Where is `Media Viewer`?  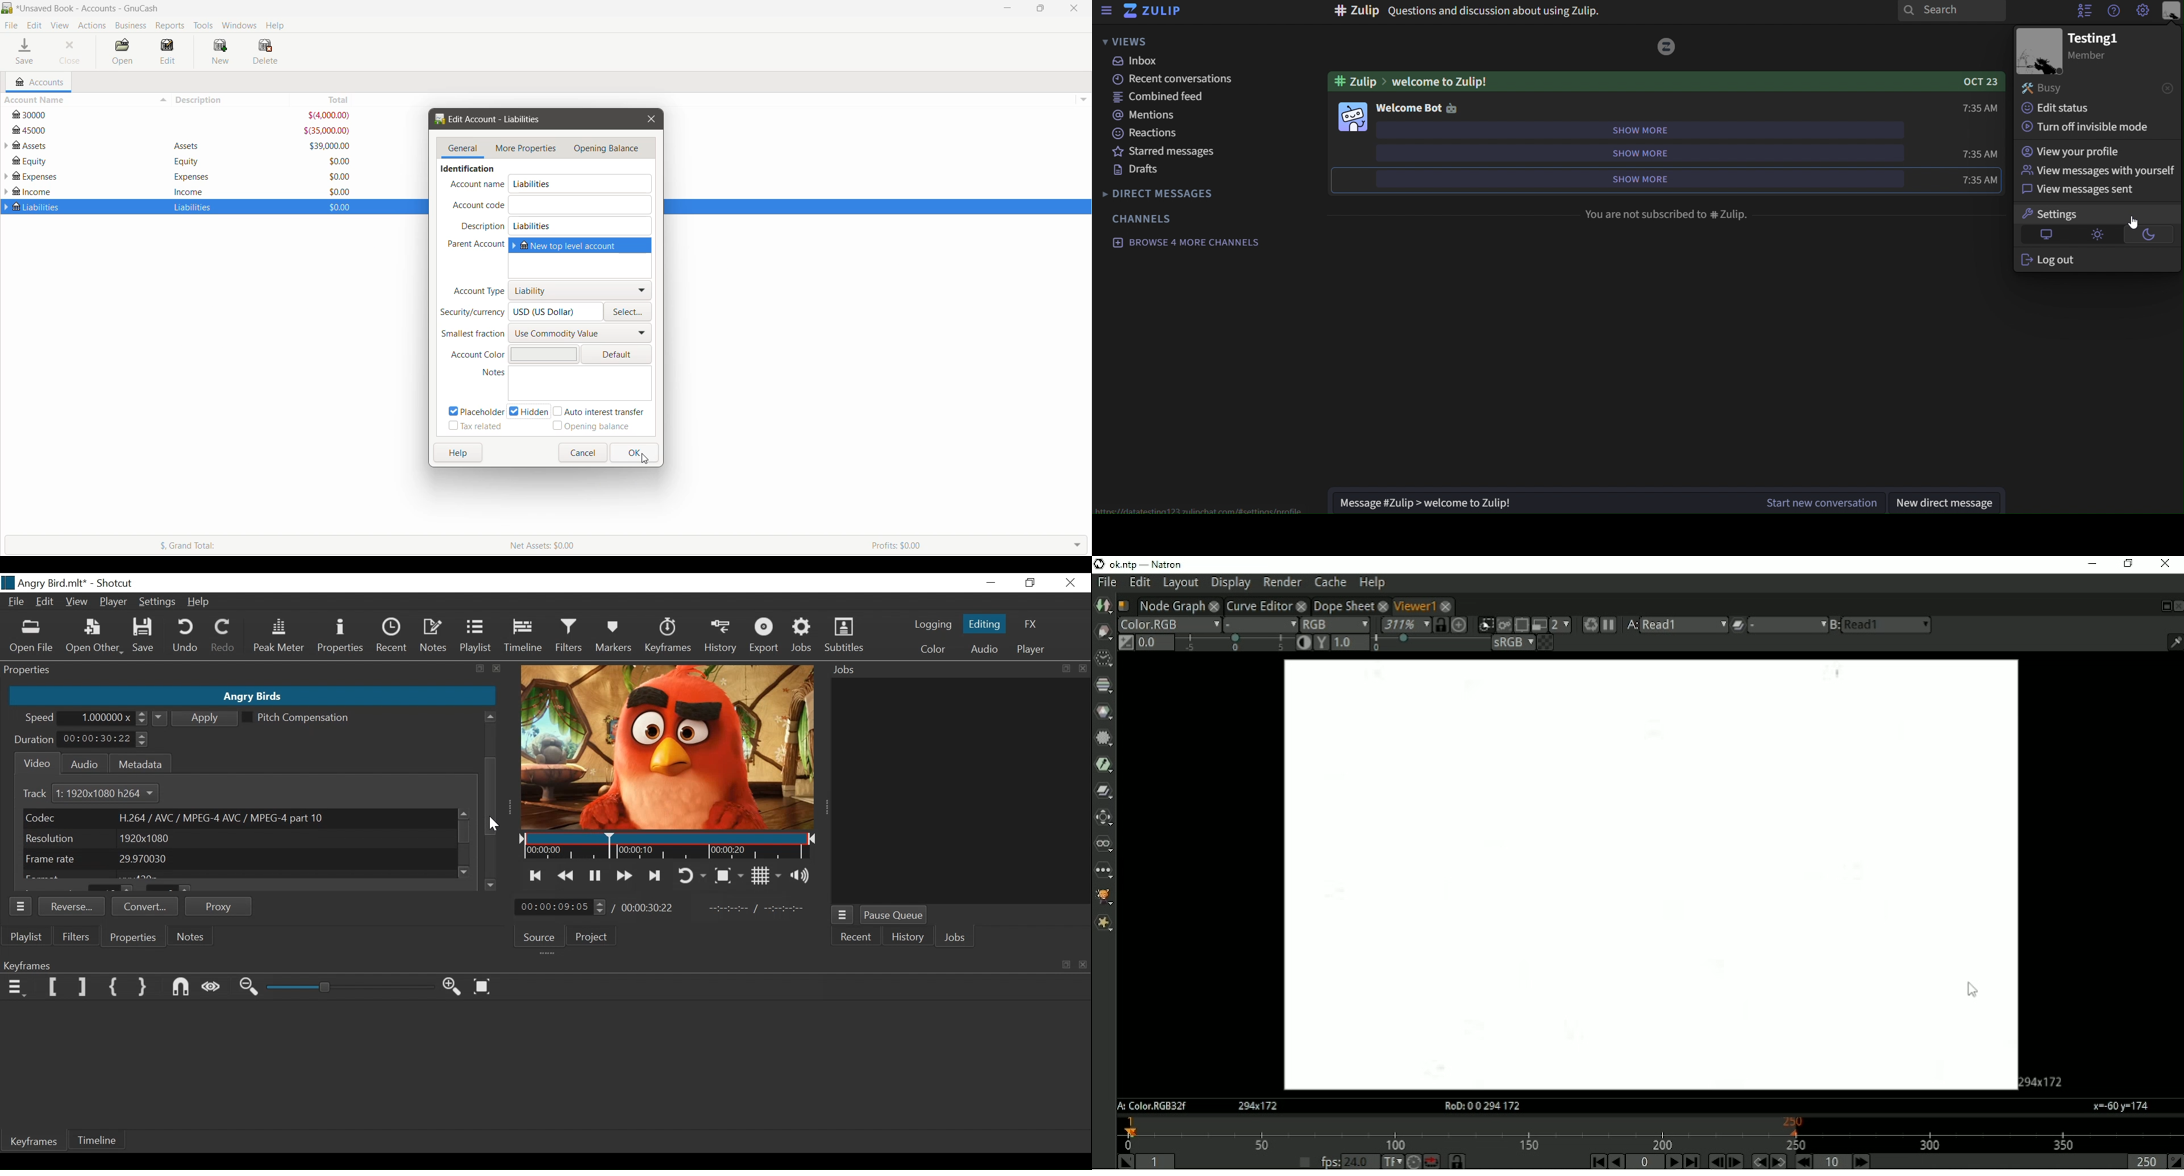 Media Viewer is located at coordinates (669, 748).